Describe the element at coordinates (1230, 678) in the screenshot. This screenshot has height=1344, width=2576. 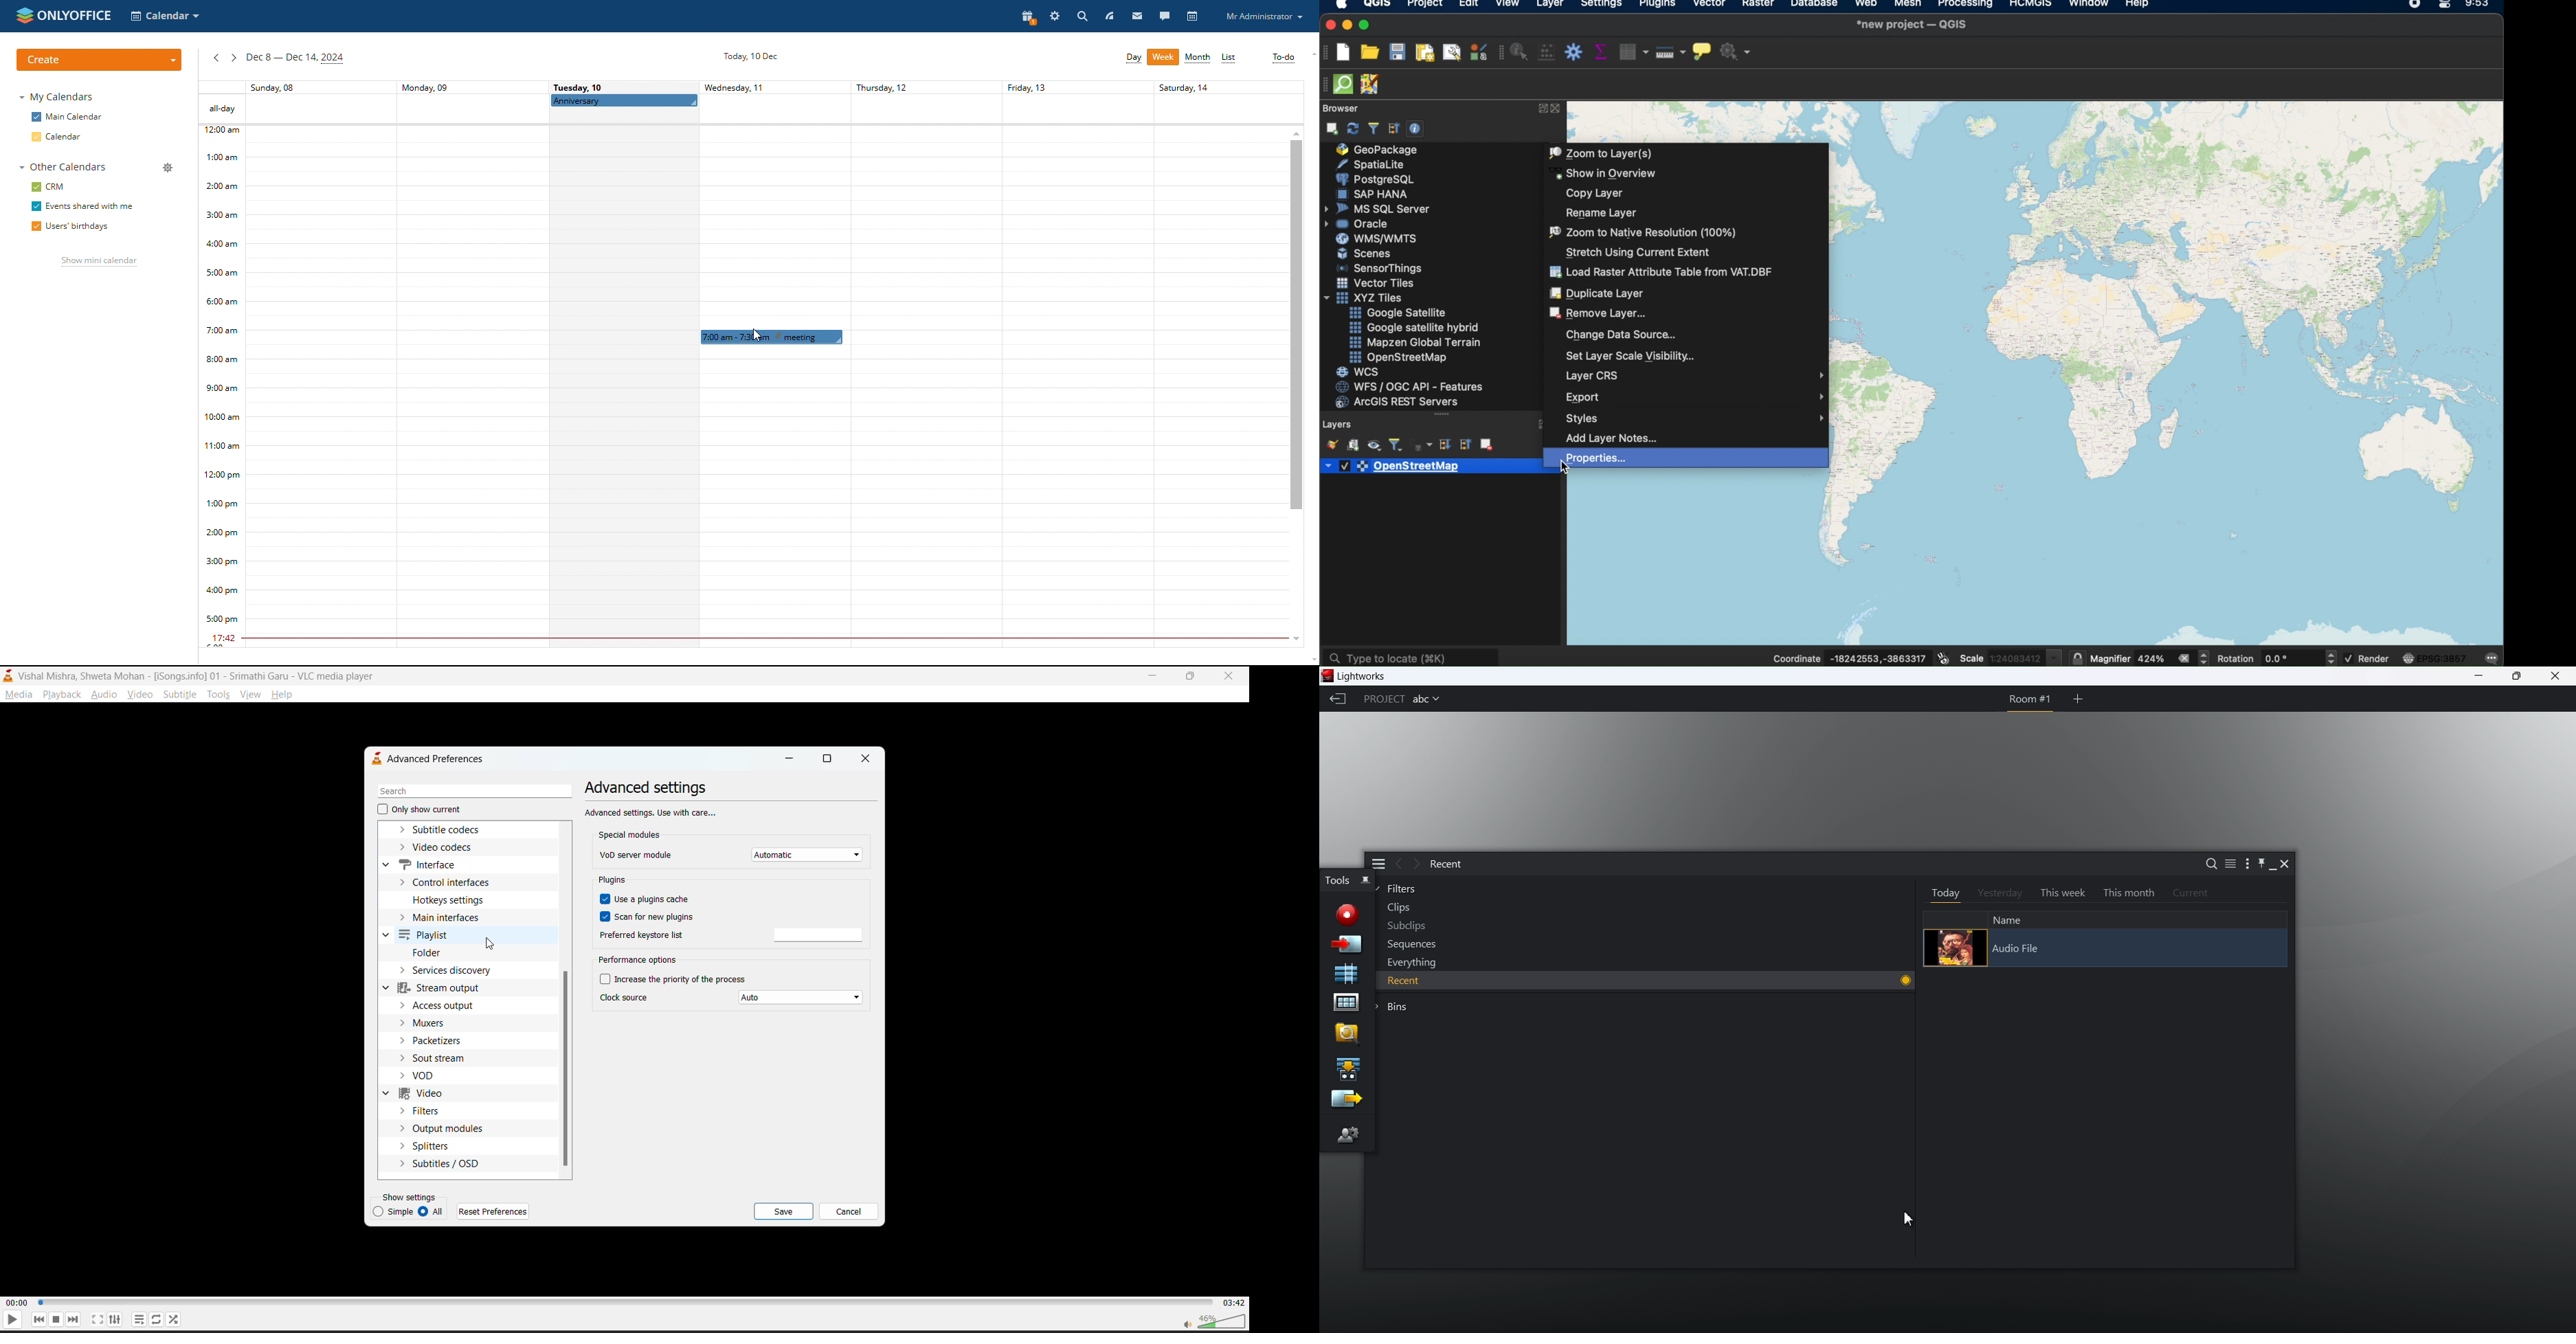
I see `close` at that location.